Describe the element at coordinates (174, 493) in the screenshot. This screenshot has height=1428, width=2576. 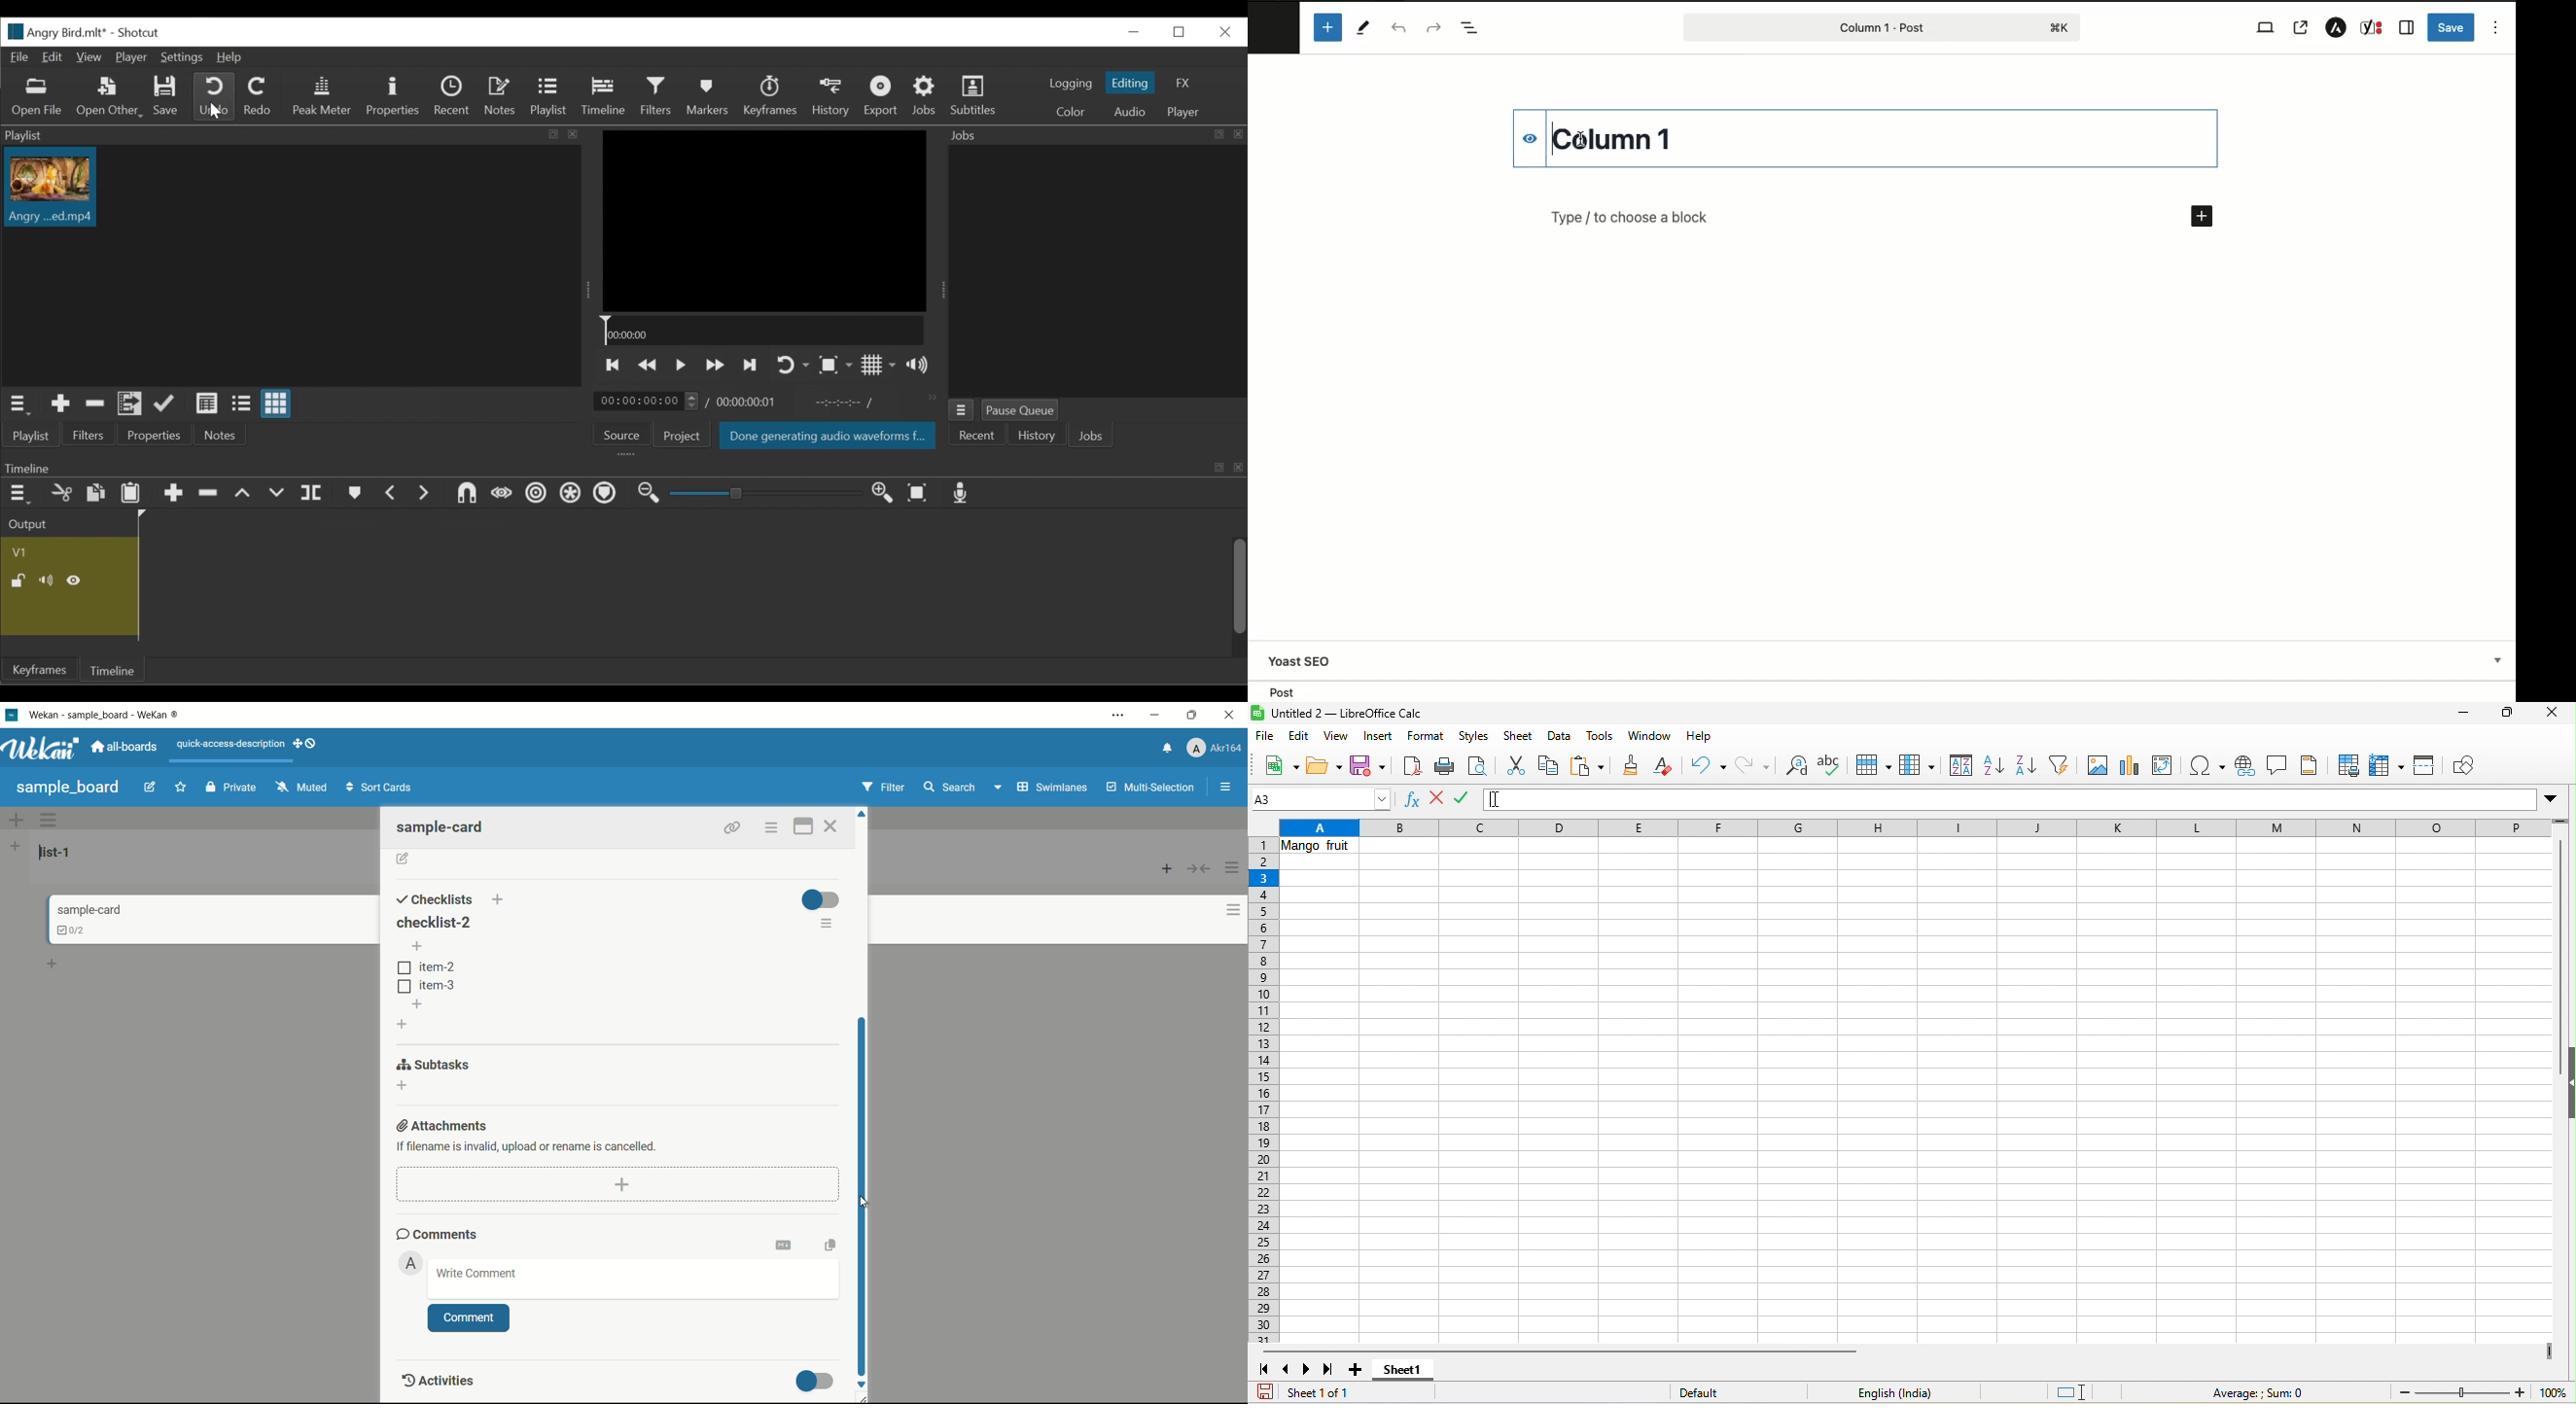
I see `Append` at that location.